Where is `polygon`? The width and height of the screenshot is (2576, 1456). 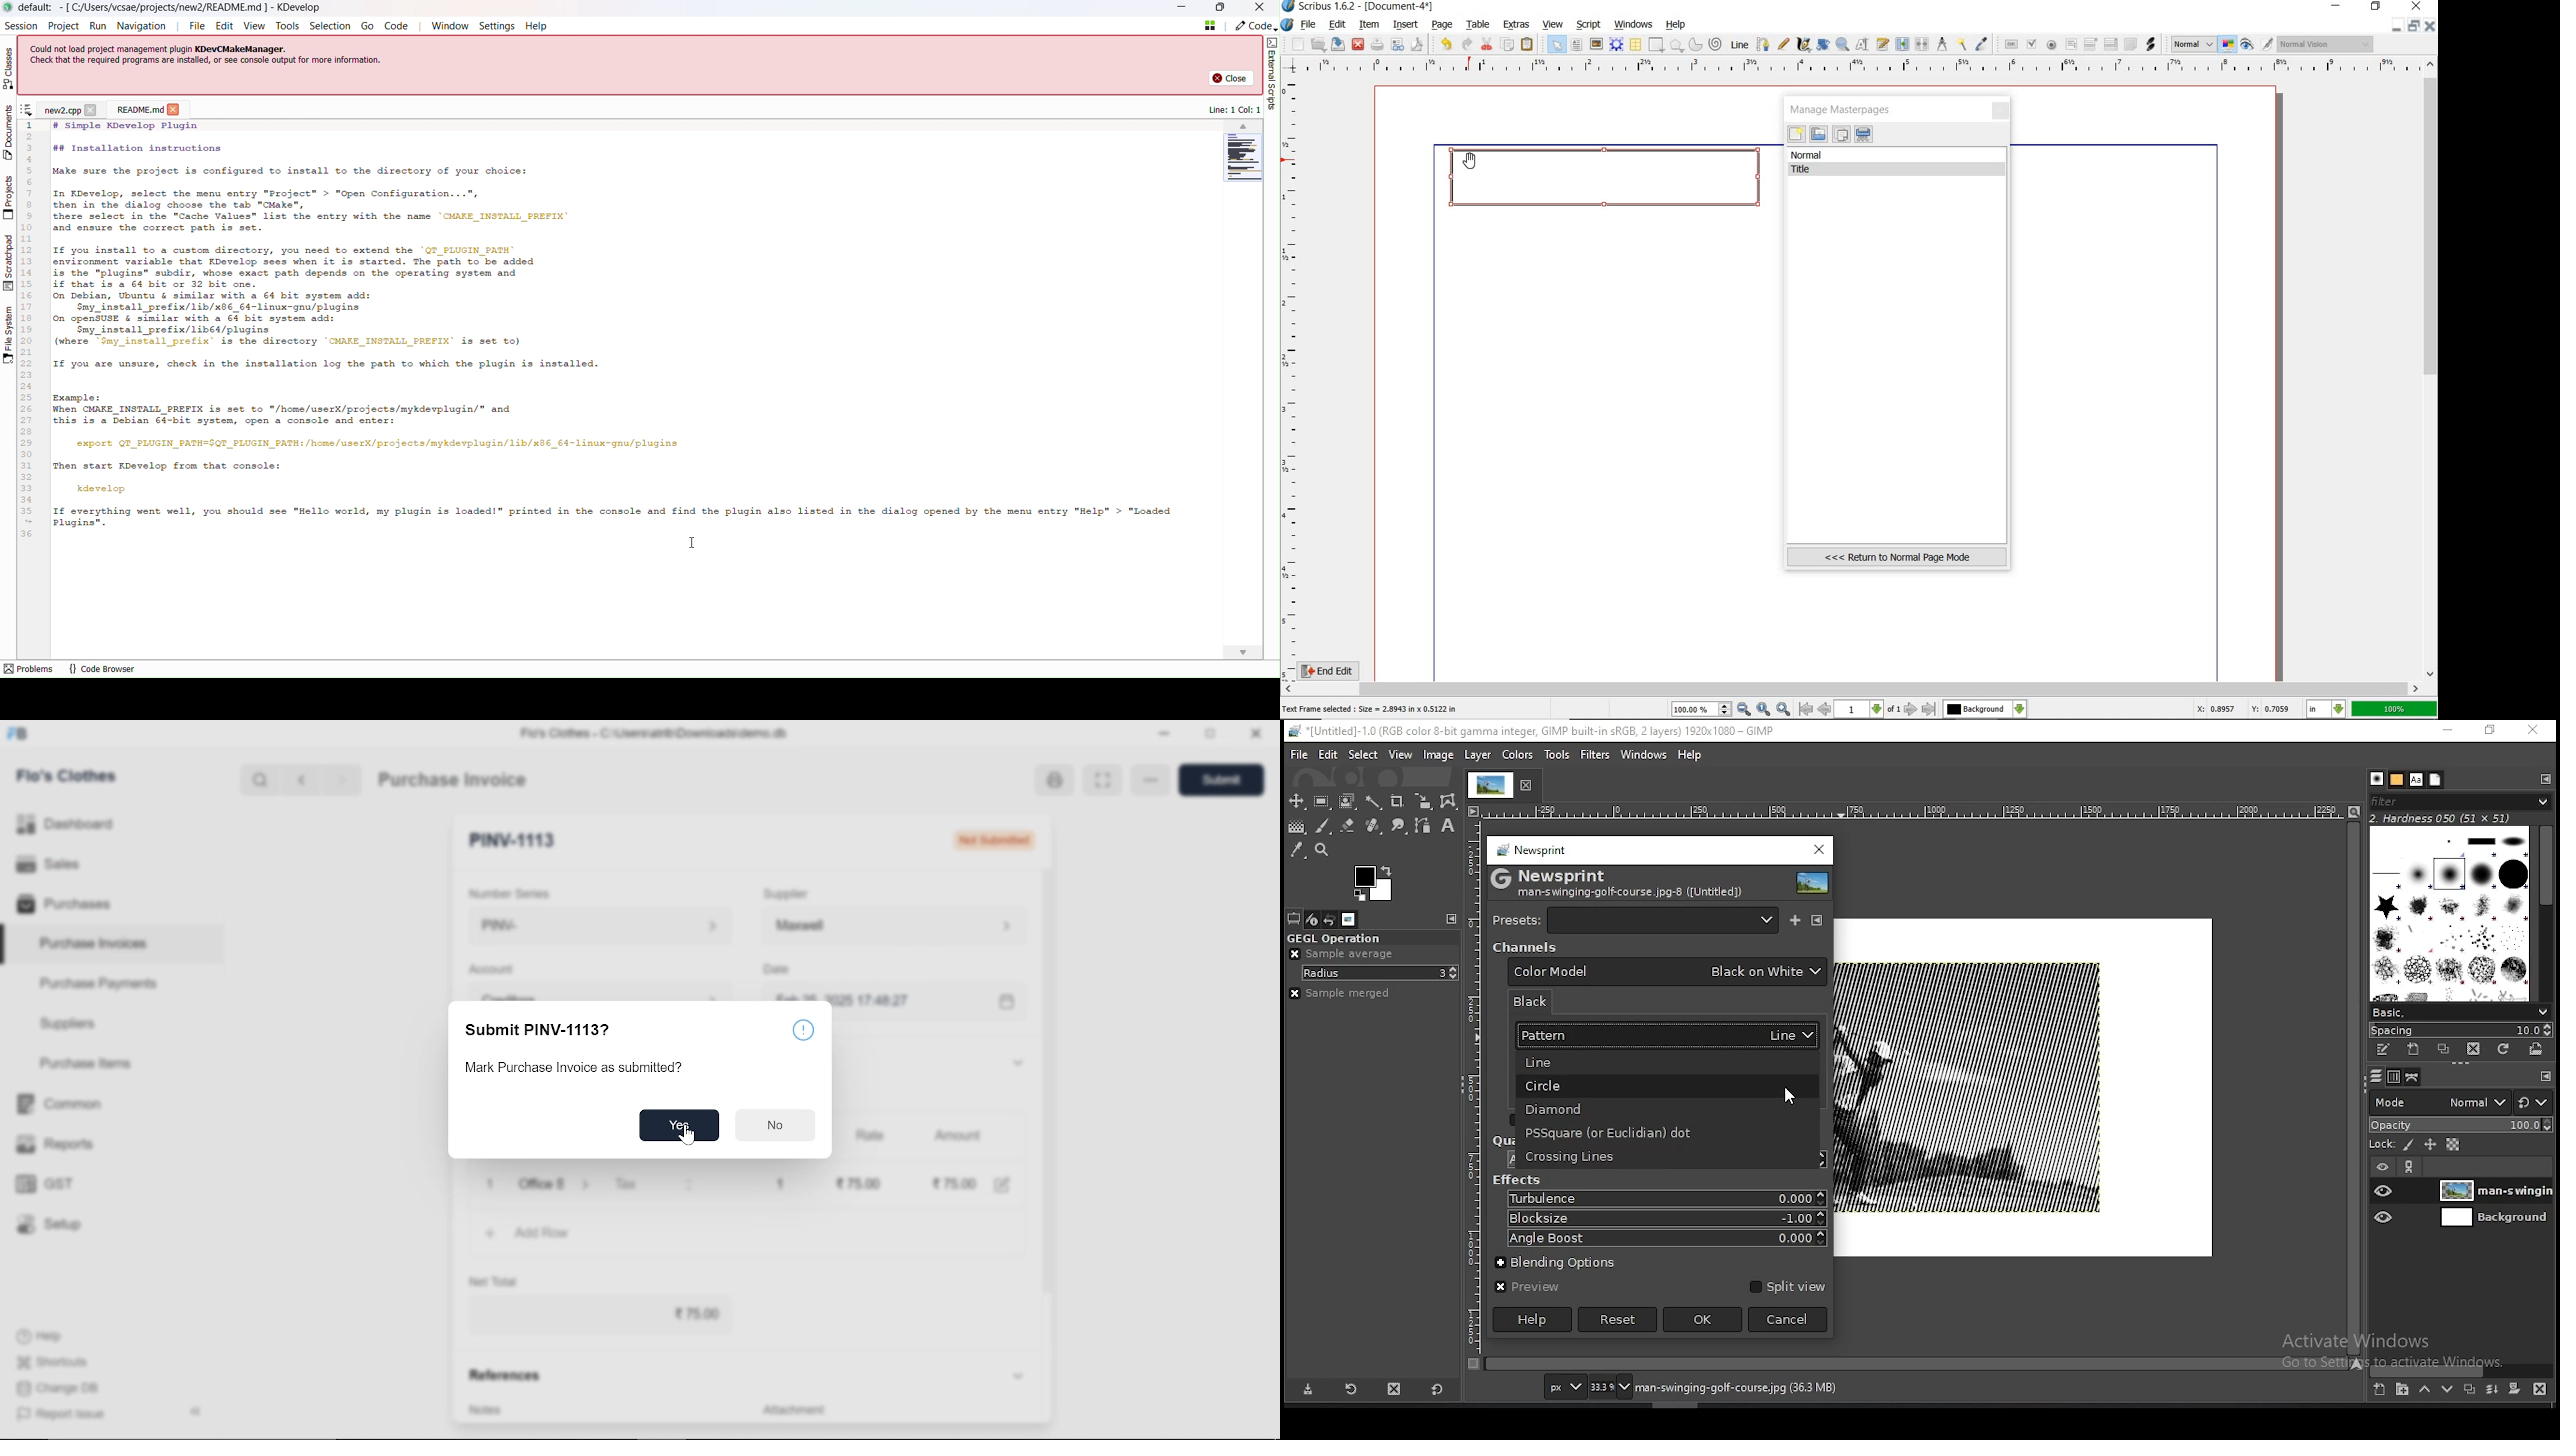 polygon is located at coordinates (1677, 46).